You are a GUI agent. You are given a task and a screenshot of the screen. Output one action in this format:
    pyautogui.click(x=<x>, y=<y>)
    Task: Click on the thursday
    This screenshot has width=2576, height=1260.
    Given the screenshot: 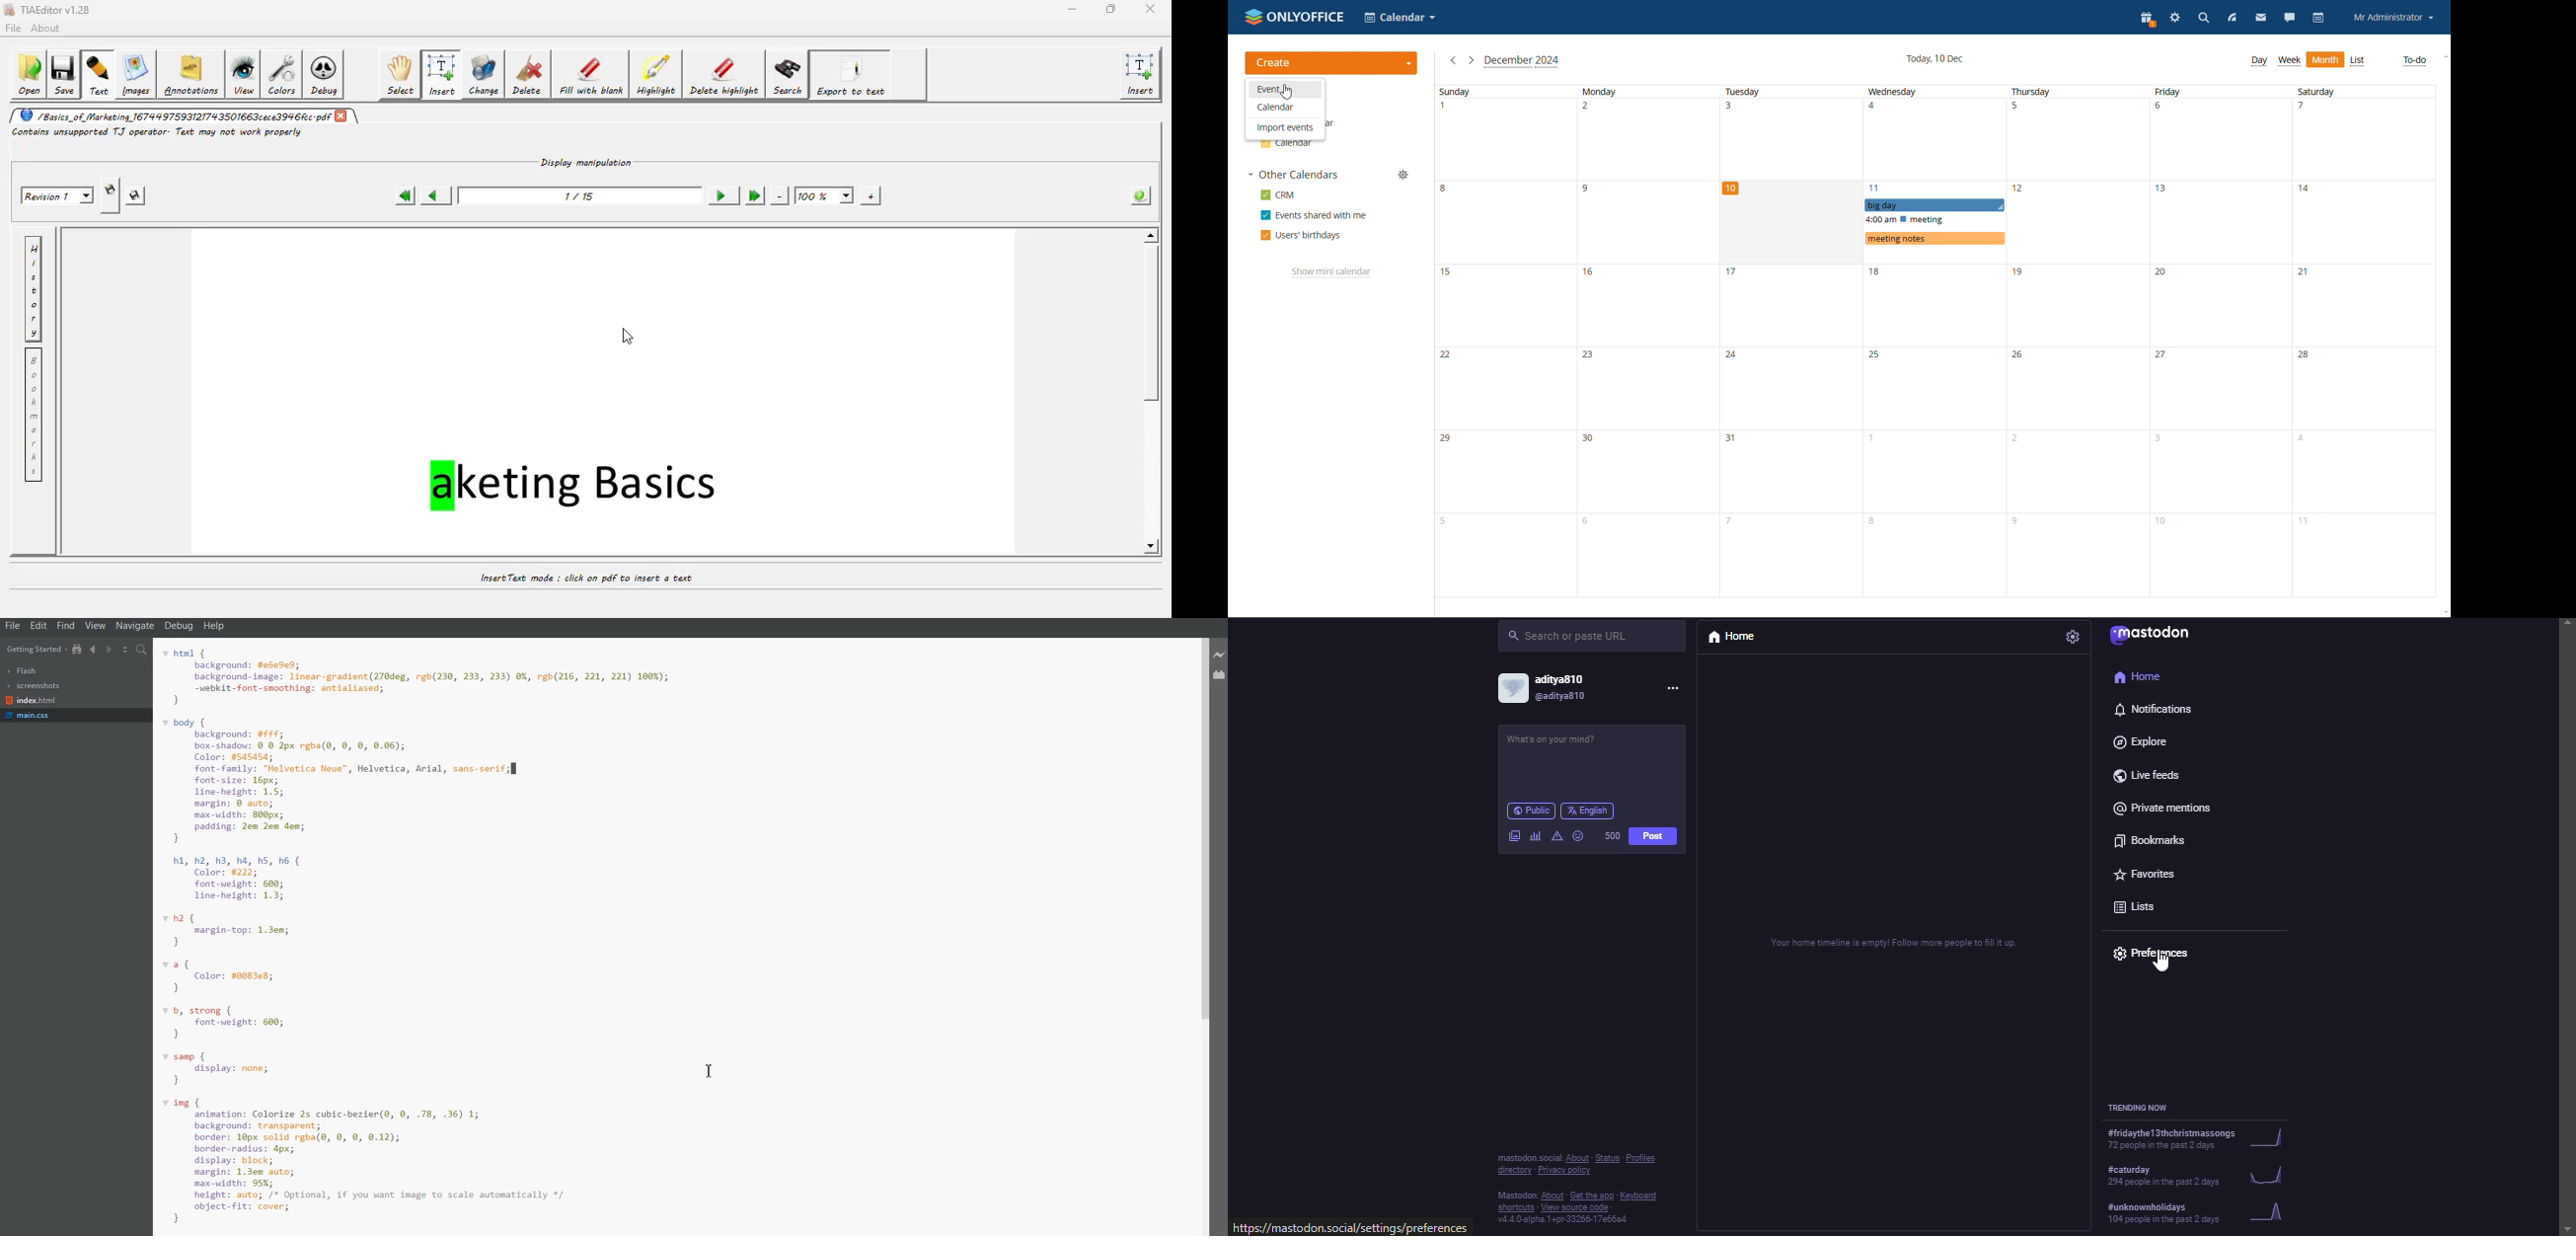 What is the action you would take?
    pyautogui.click(x=2078, y=341)
    